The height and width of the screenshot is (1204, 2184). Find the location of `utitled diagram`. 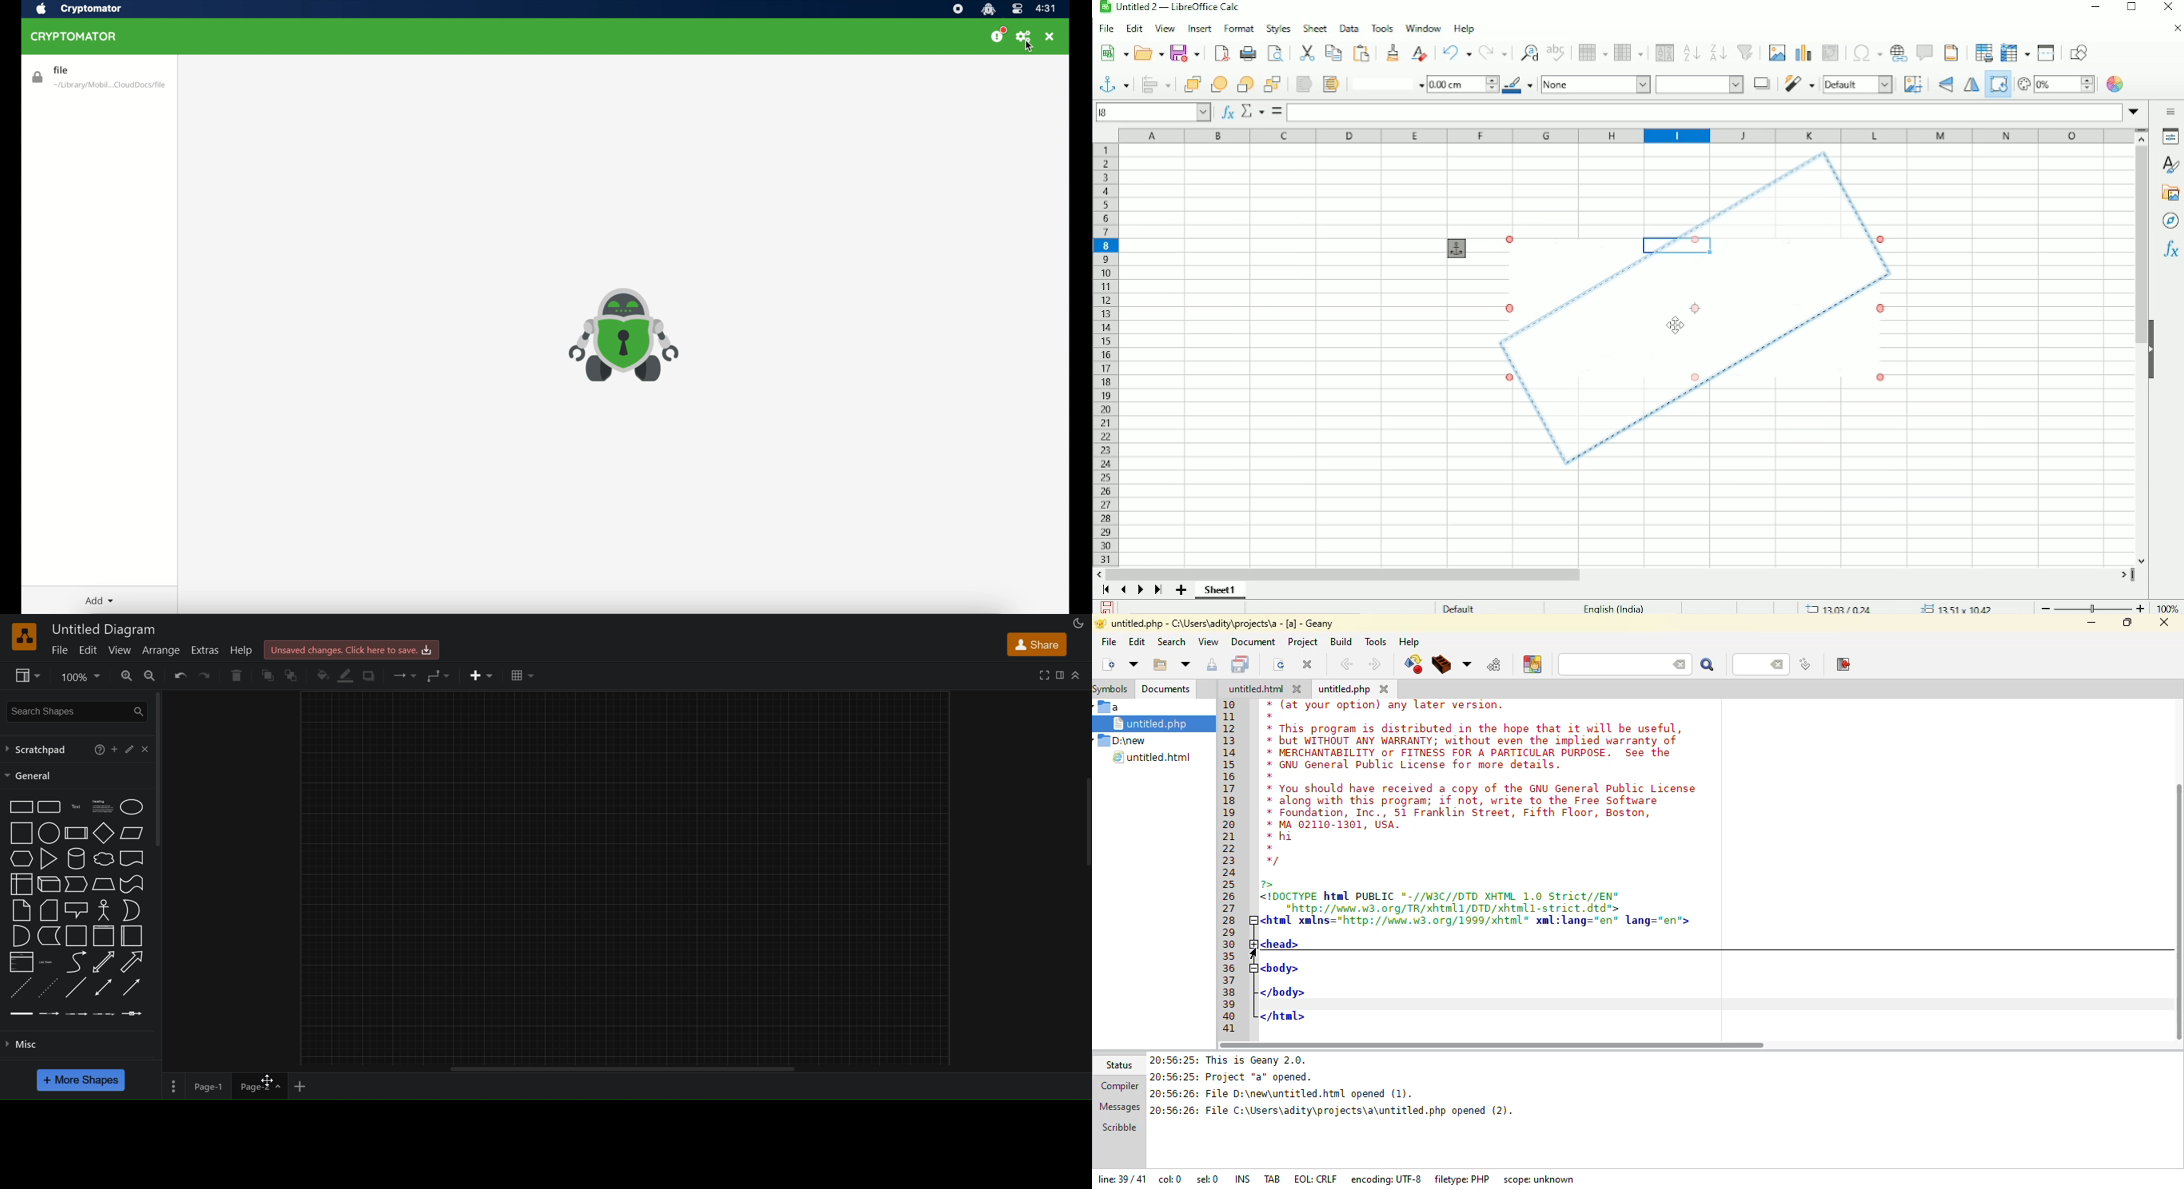

utitled diagram is located at coordinates (107, 630).